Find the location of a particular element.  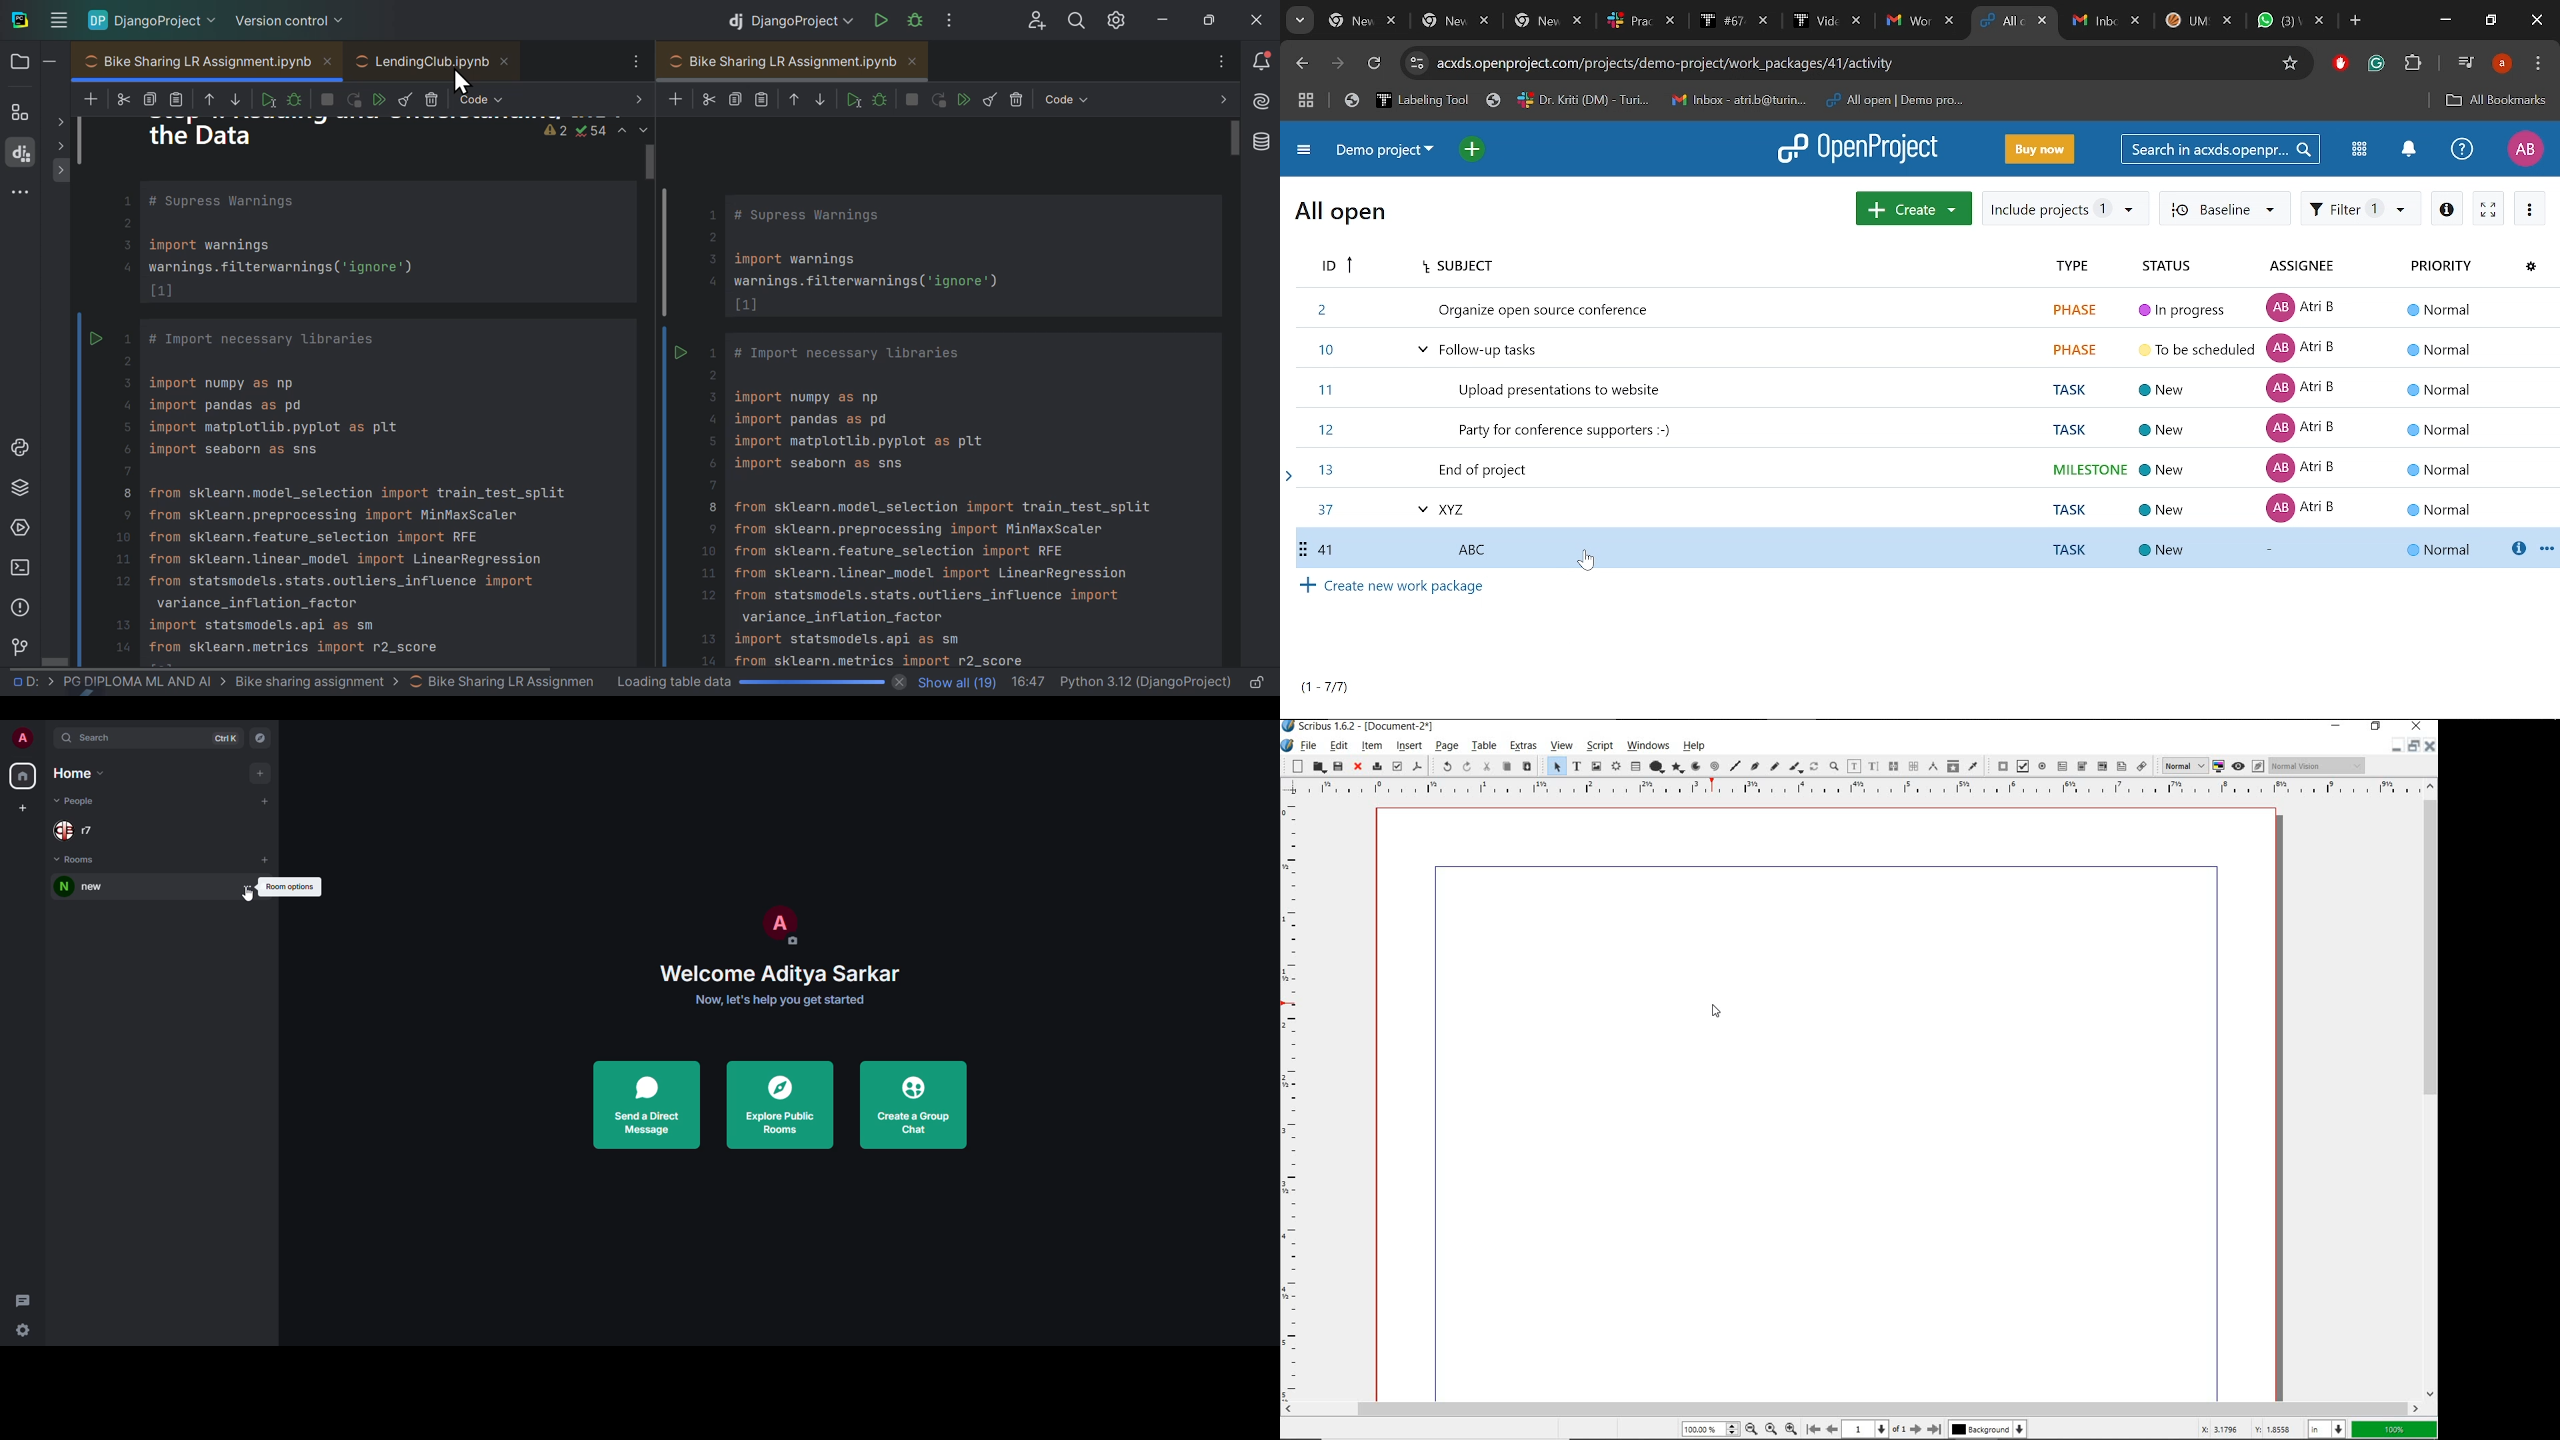

shape is located at coordinates (1658, 765).